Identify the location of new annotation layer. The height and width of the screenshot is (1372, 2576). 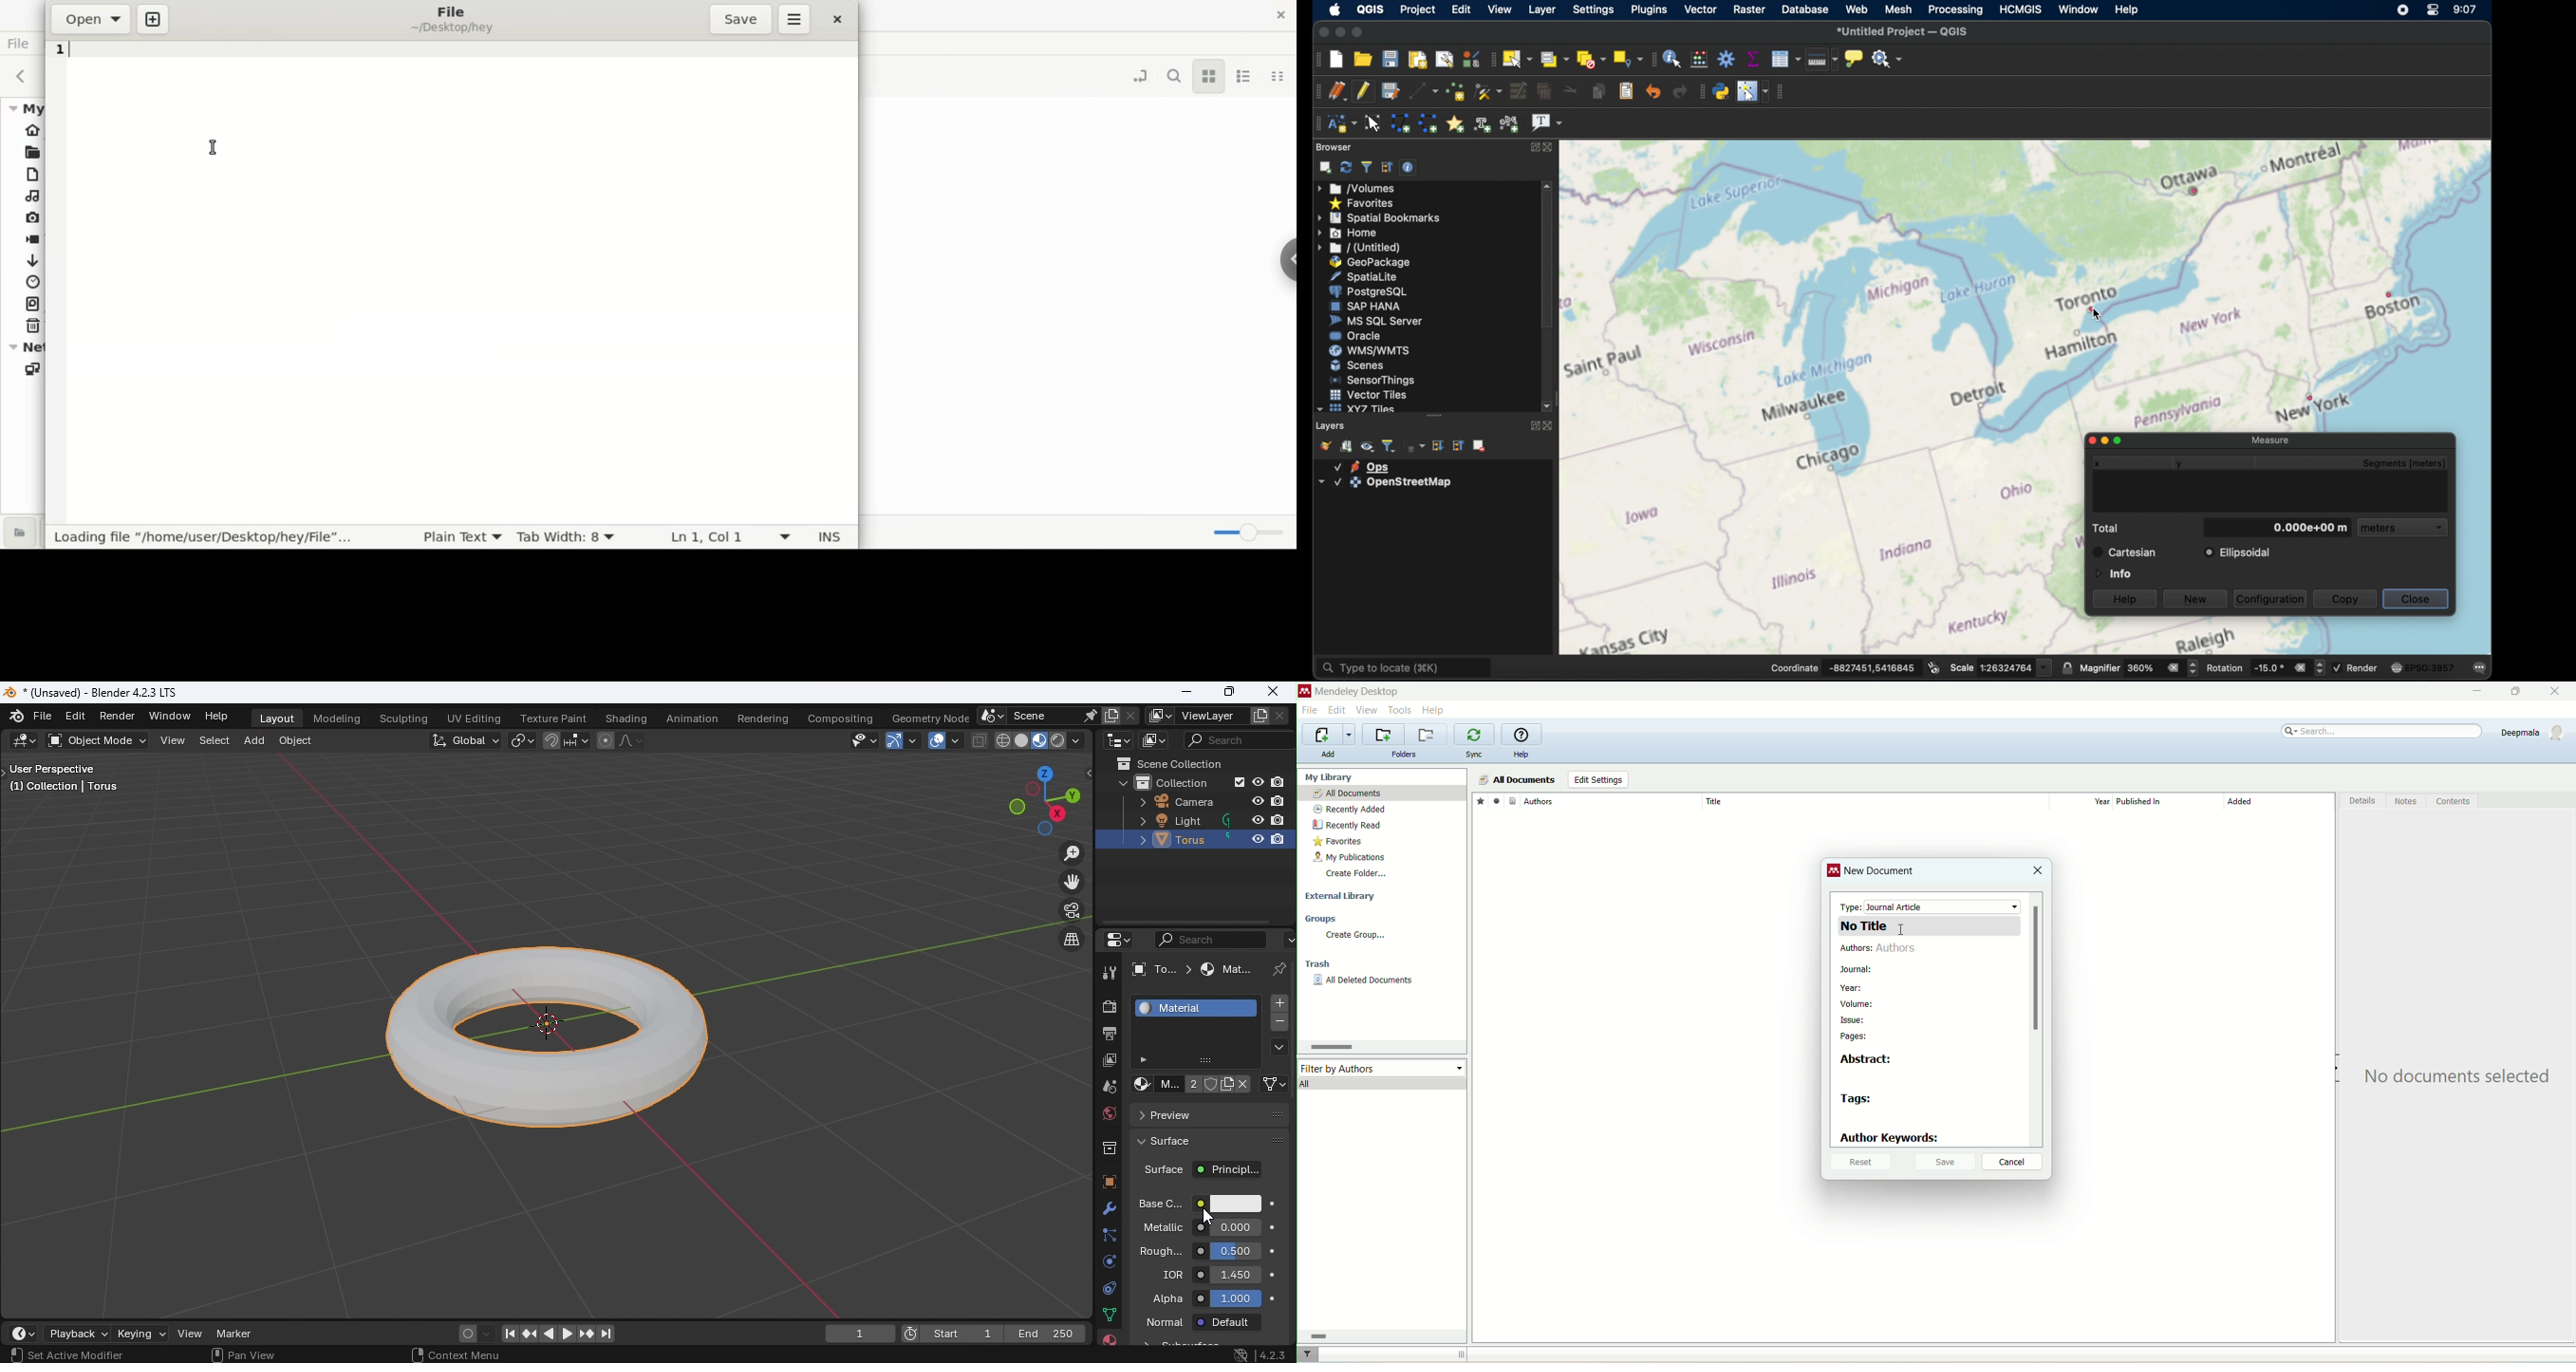
(1341, 124).